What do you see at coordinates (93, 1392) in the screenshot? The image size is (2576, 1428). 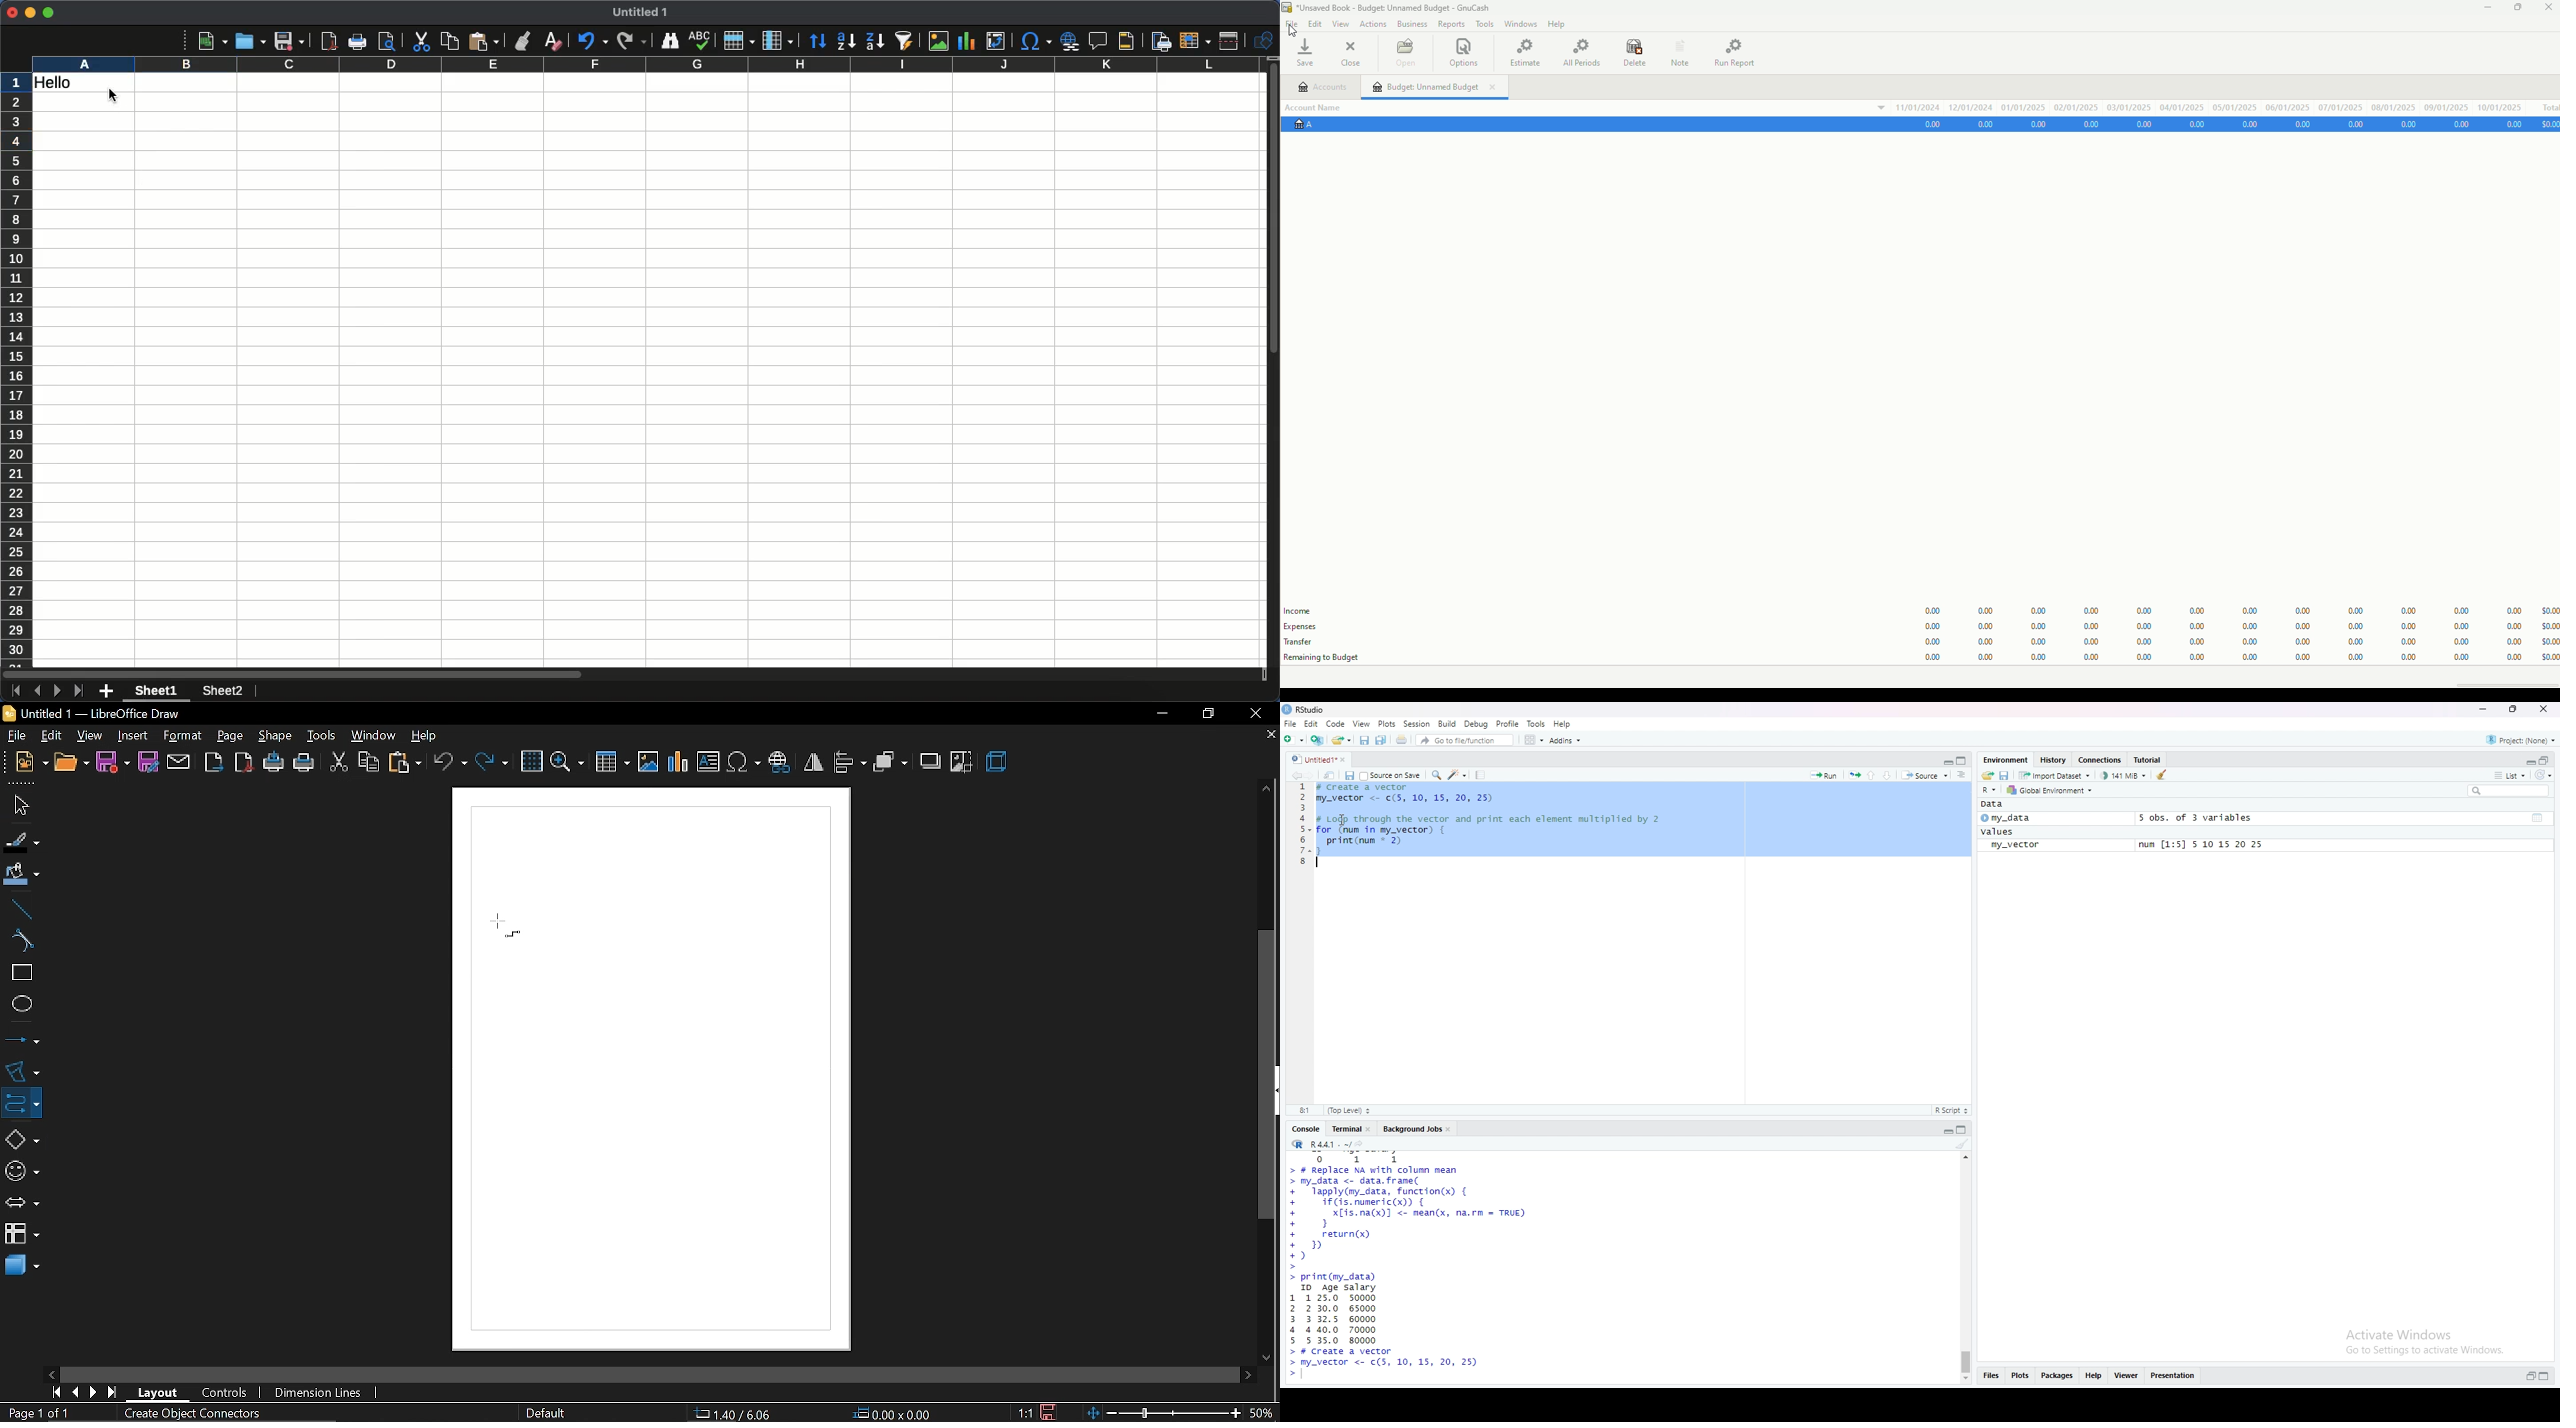 I see `next page` at bounding box center [93, 1392].